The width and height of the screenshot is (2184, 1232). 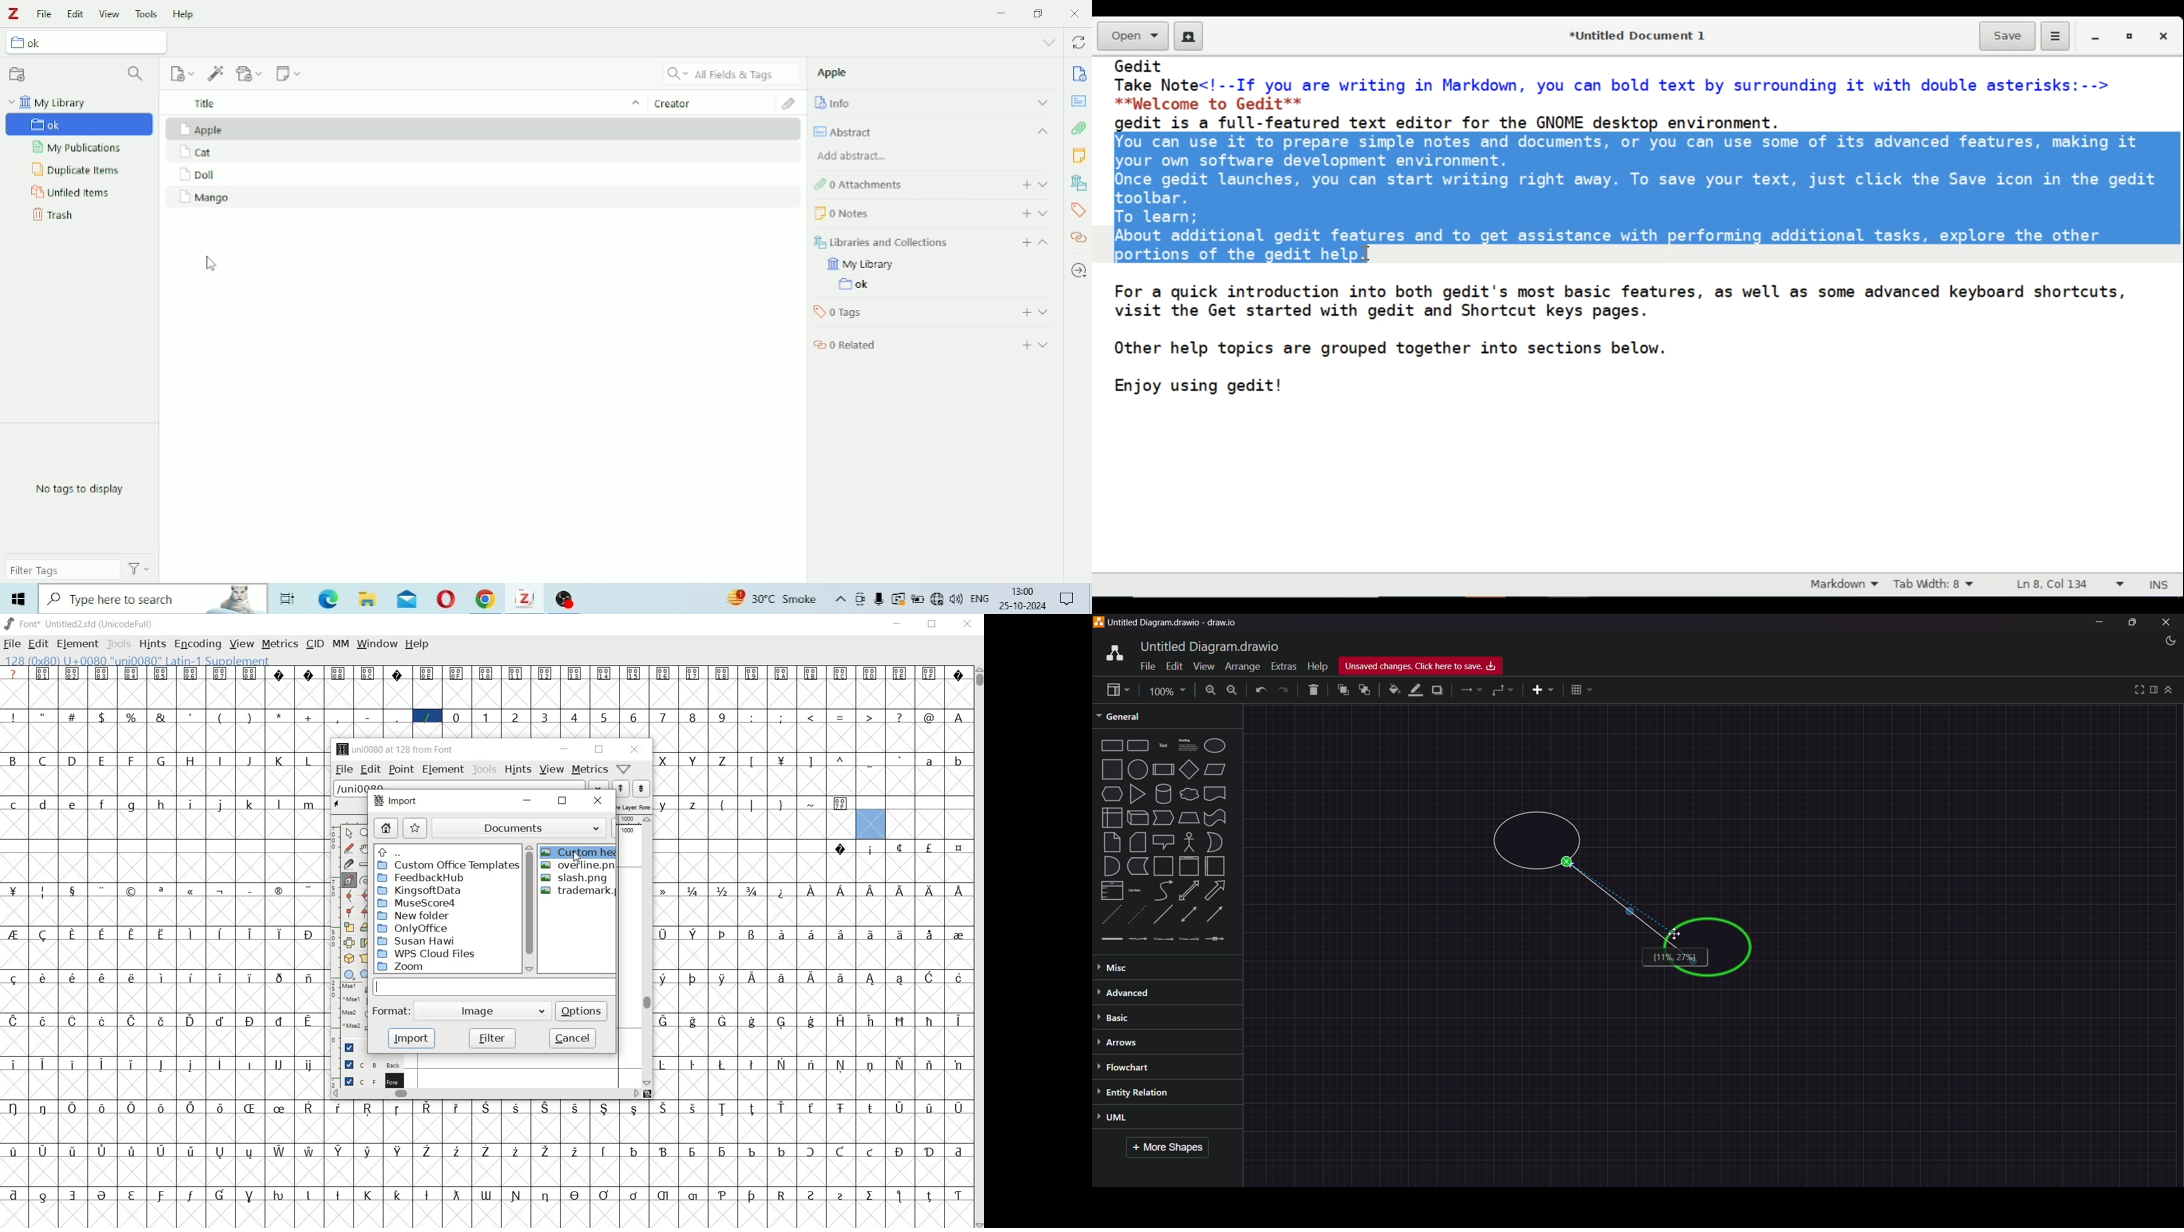 I want to click on glyph, so click(x=782, y=674).